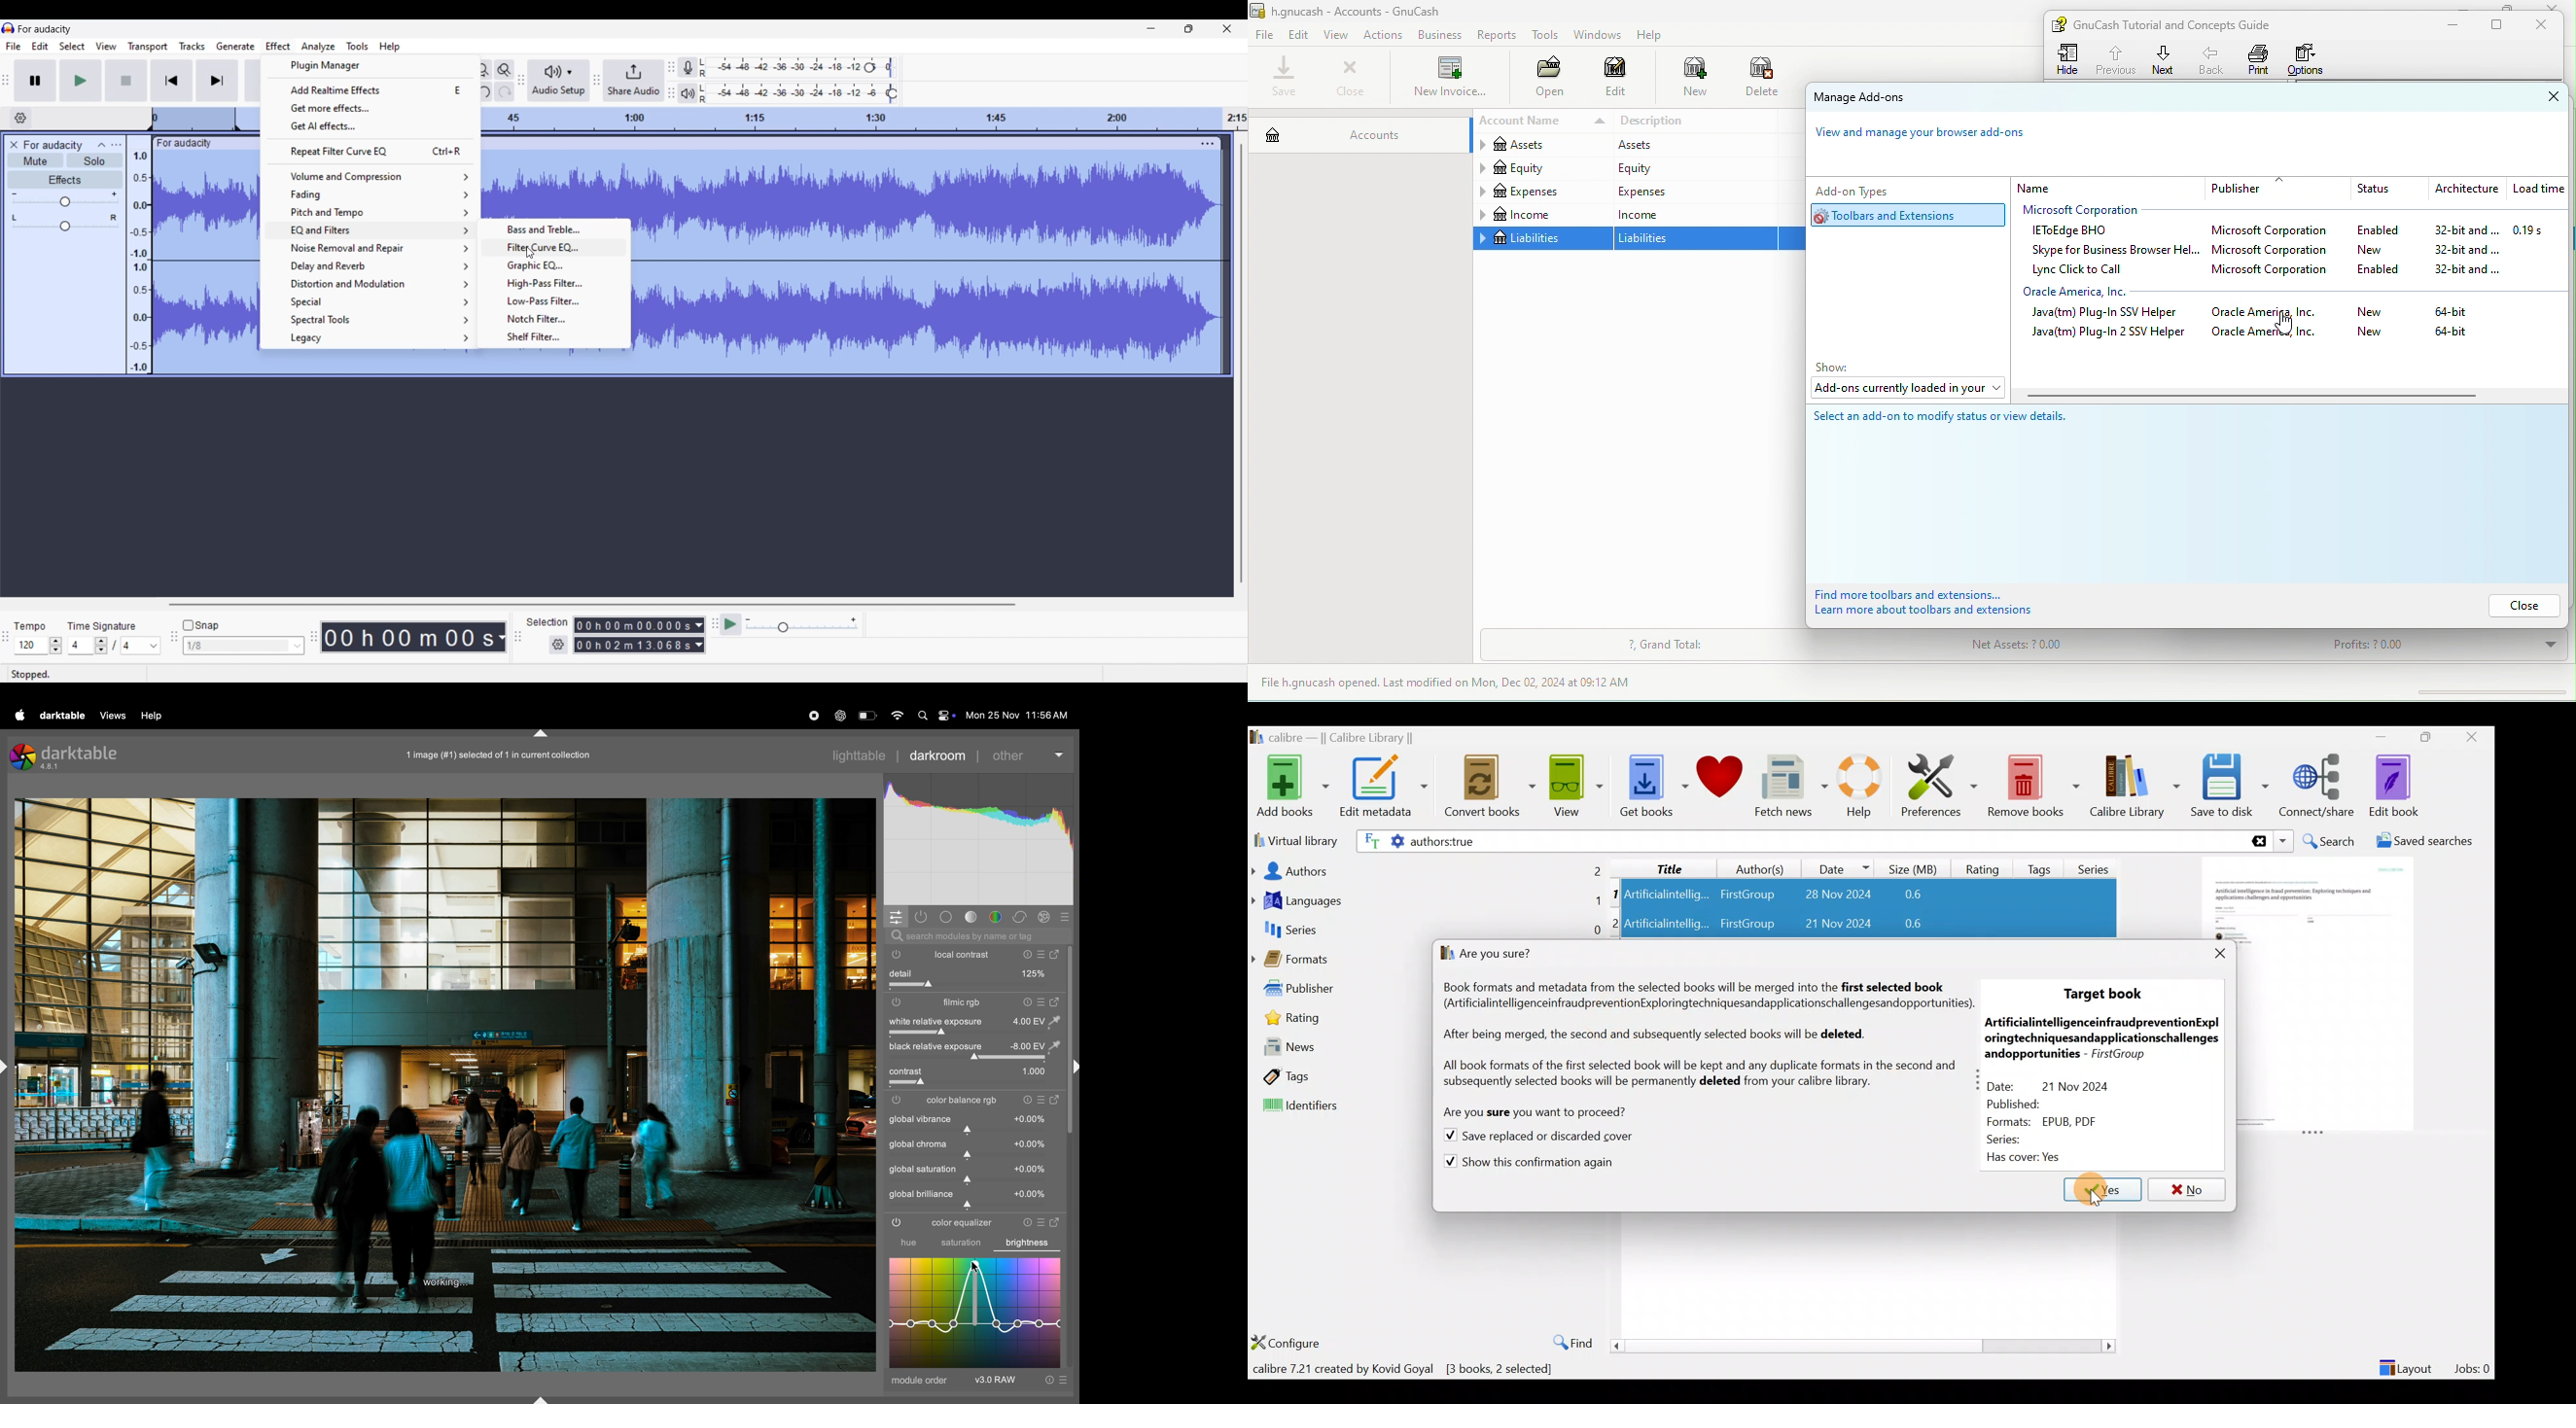  I want to click on 0.6, so click(1918, 895).